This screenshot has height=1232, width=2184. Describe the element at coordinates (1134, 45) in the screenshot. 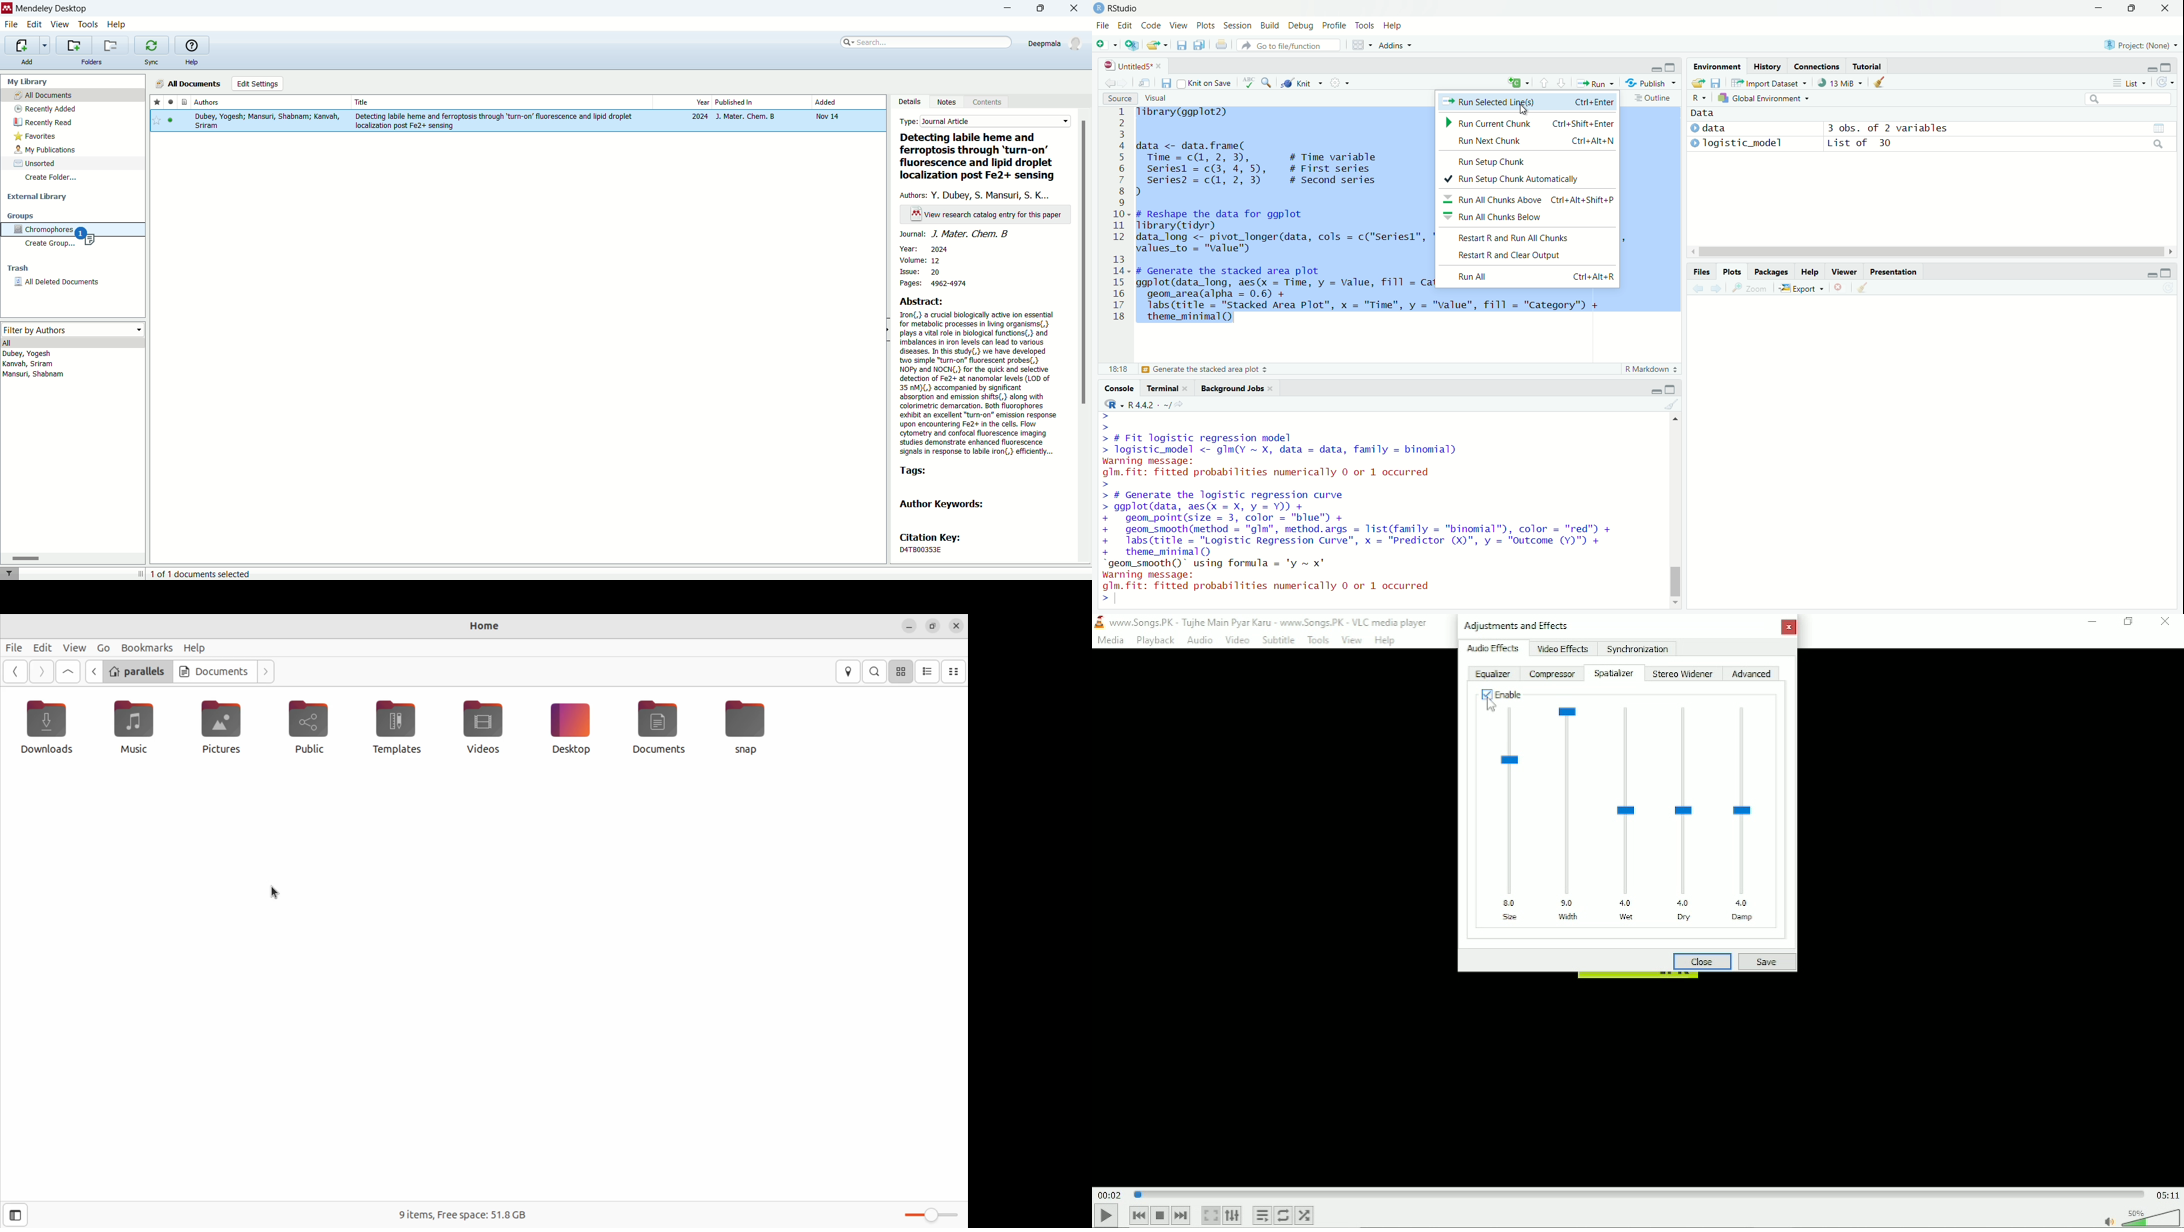

I see `add script` at that location.